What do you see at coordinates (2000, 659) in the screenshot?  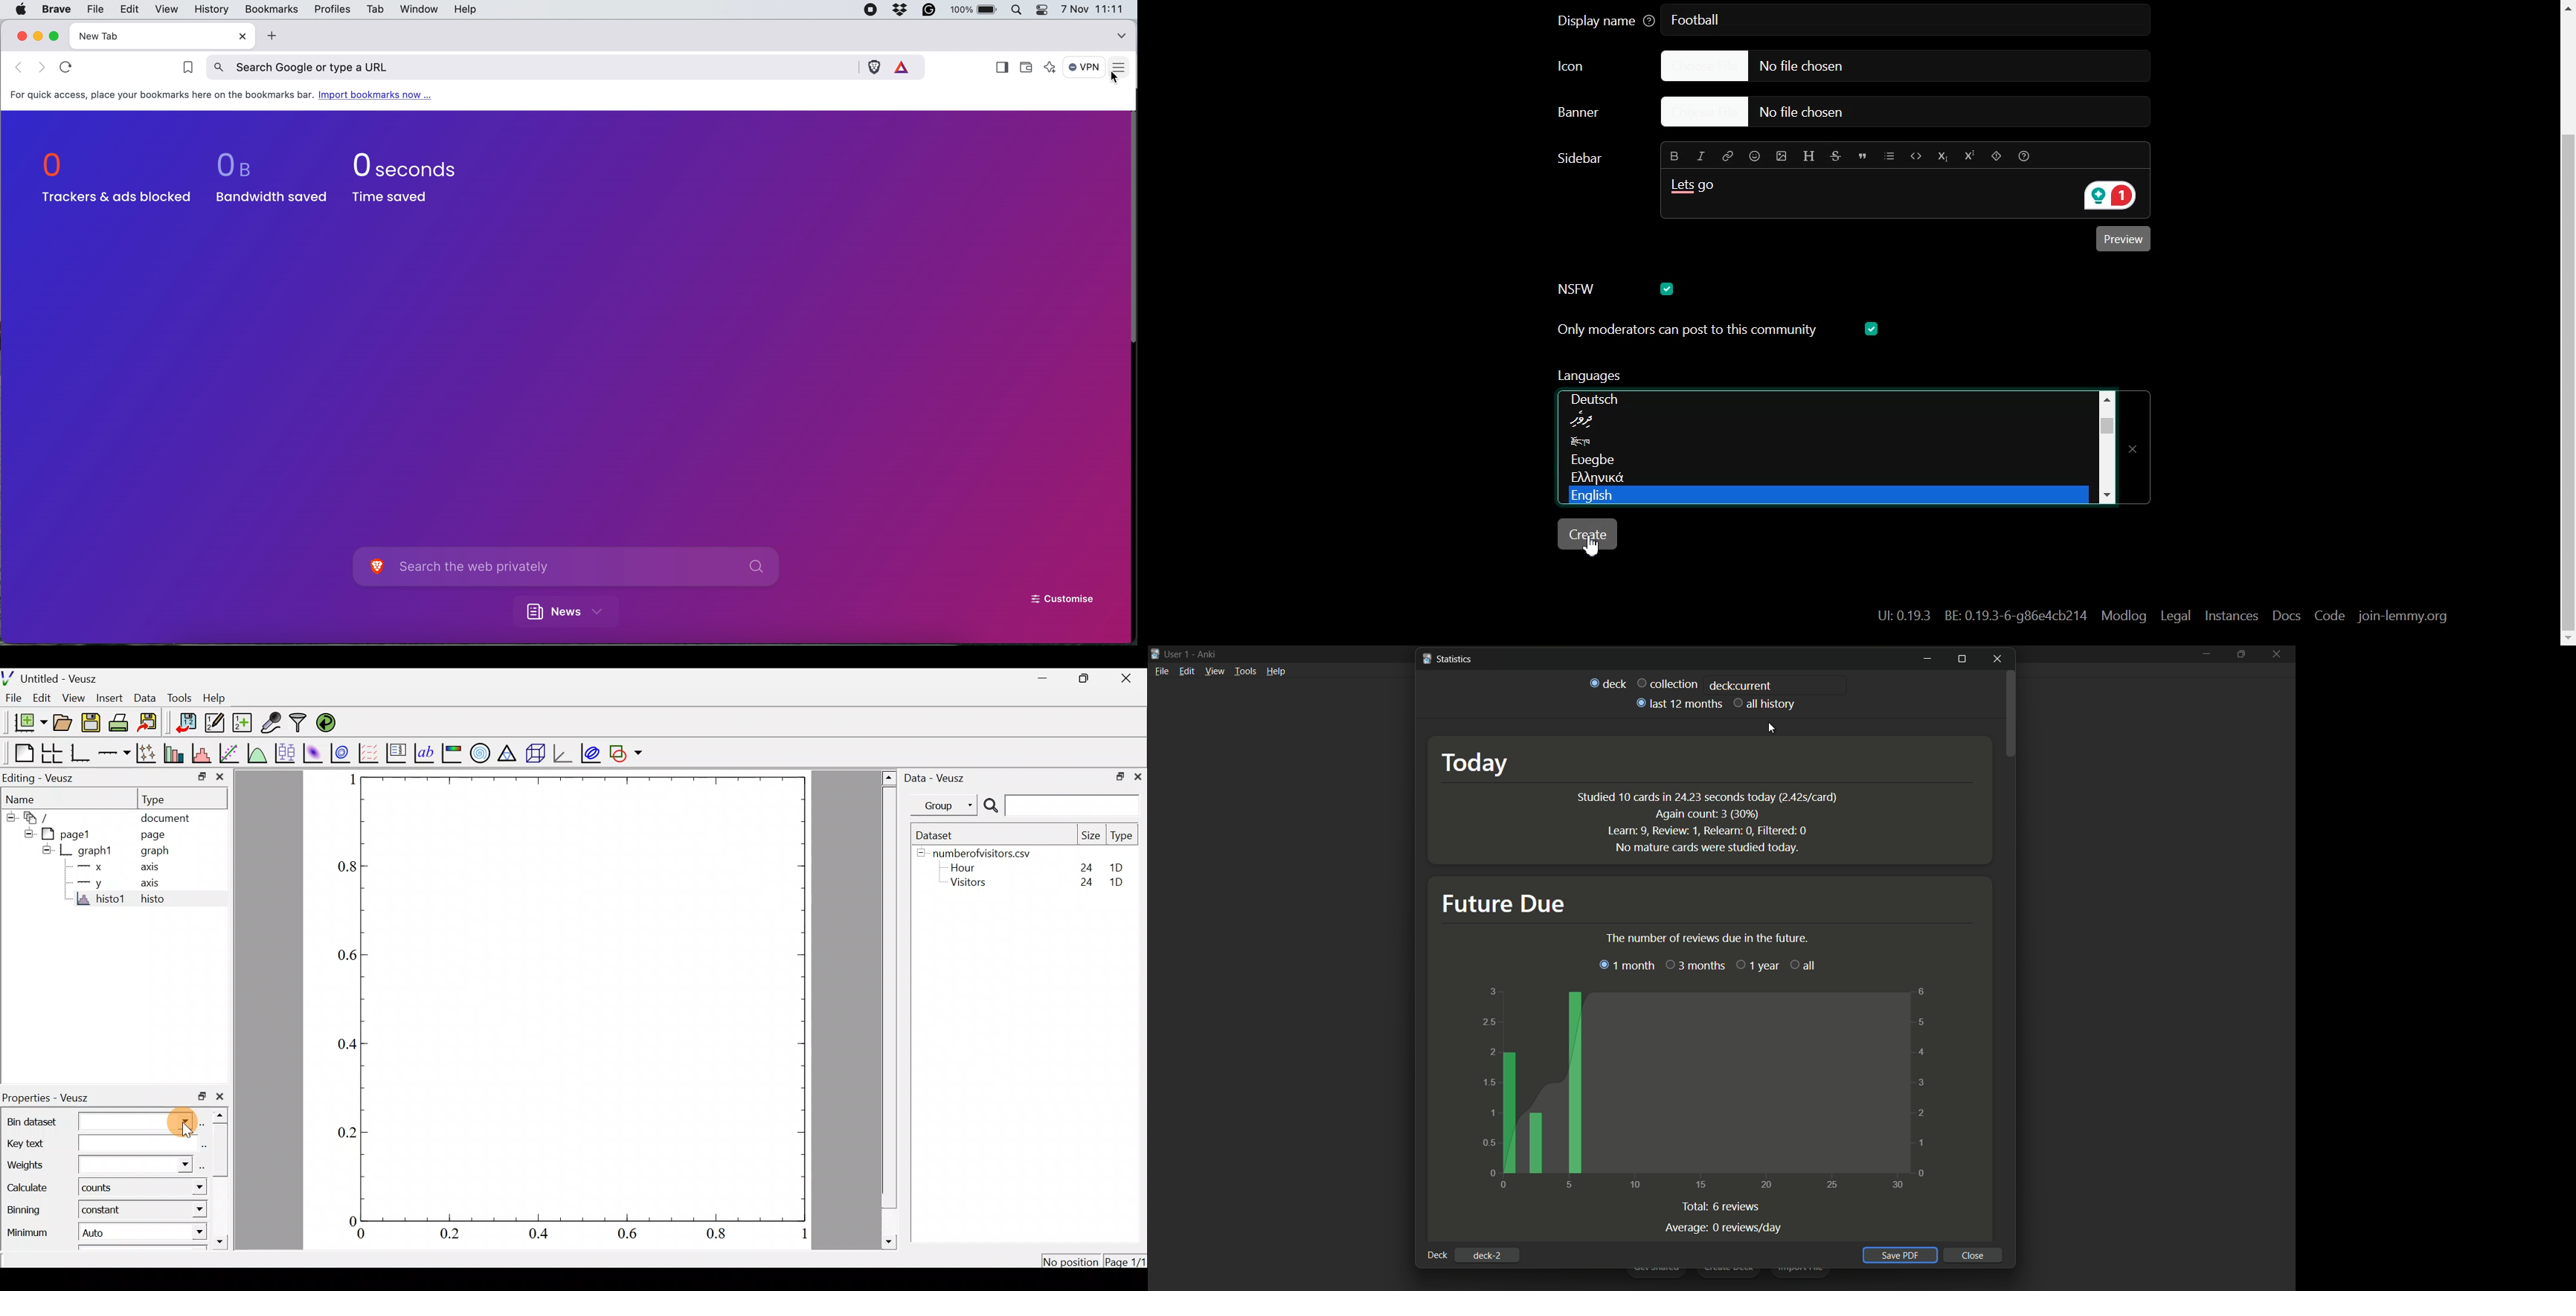 I see `Close` at bounding box center [2000, 659].